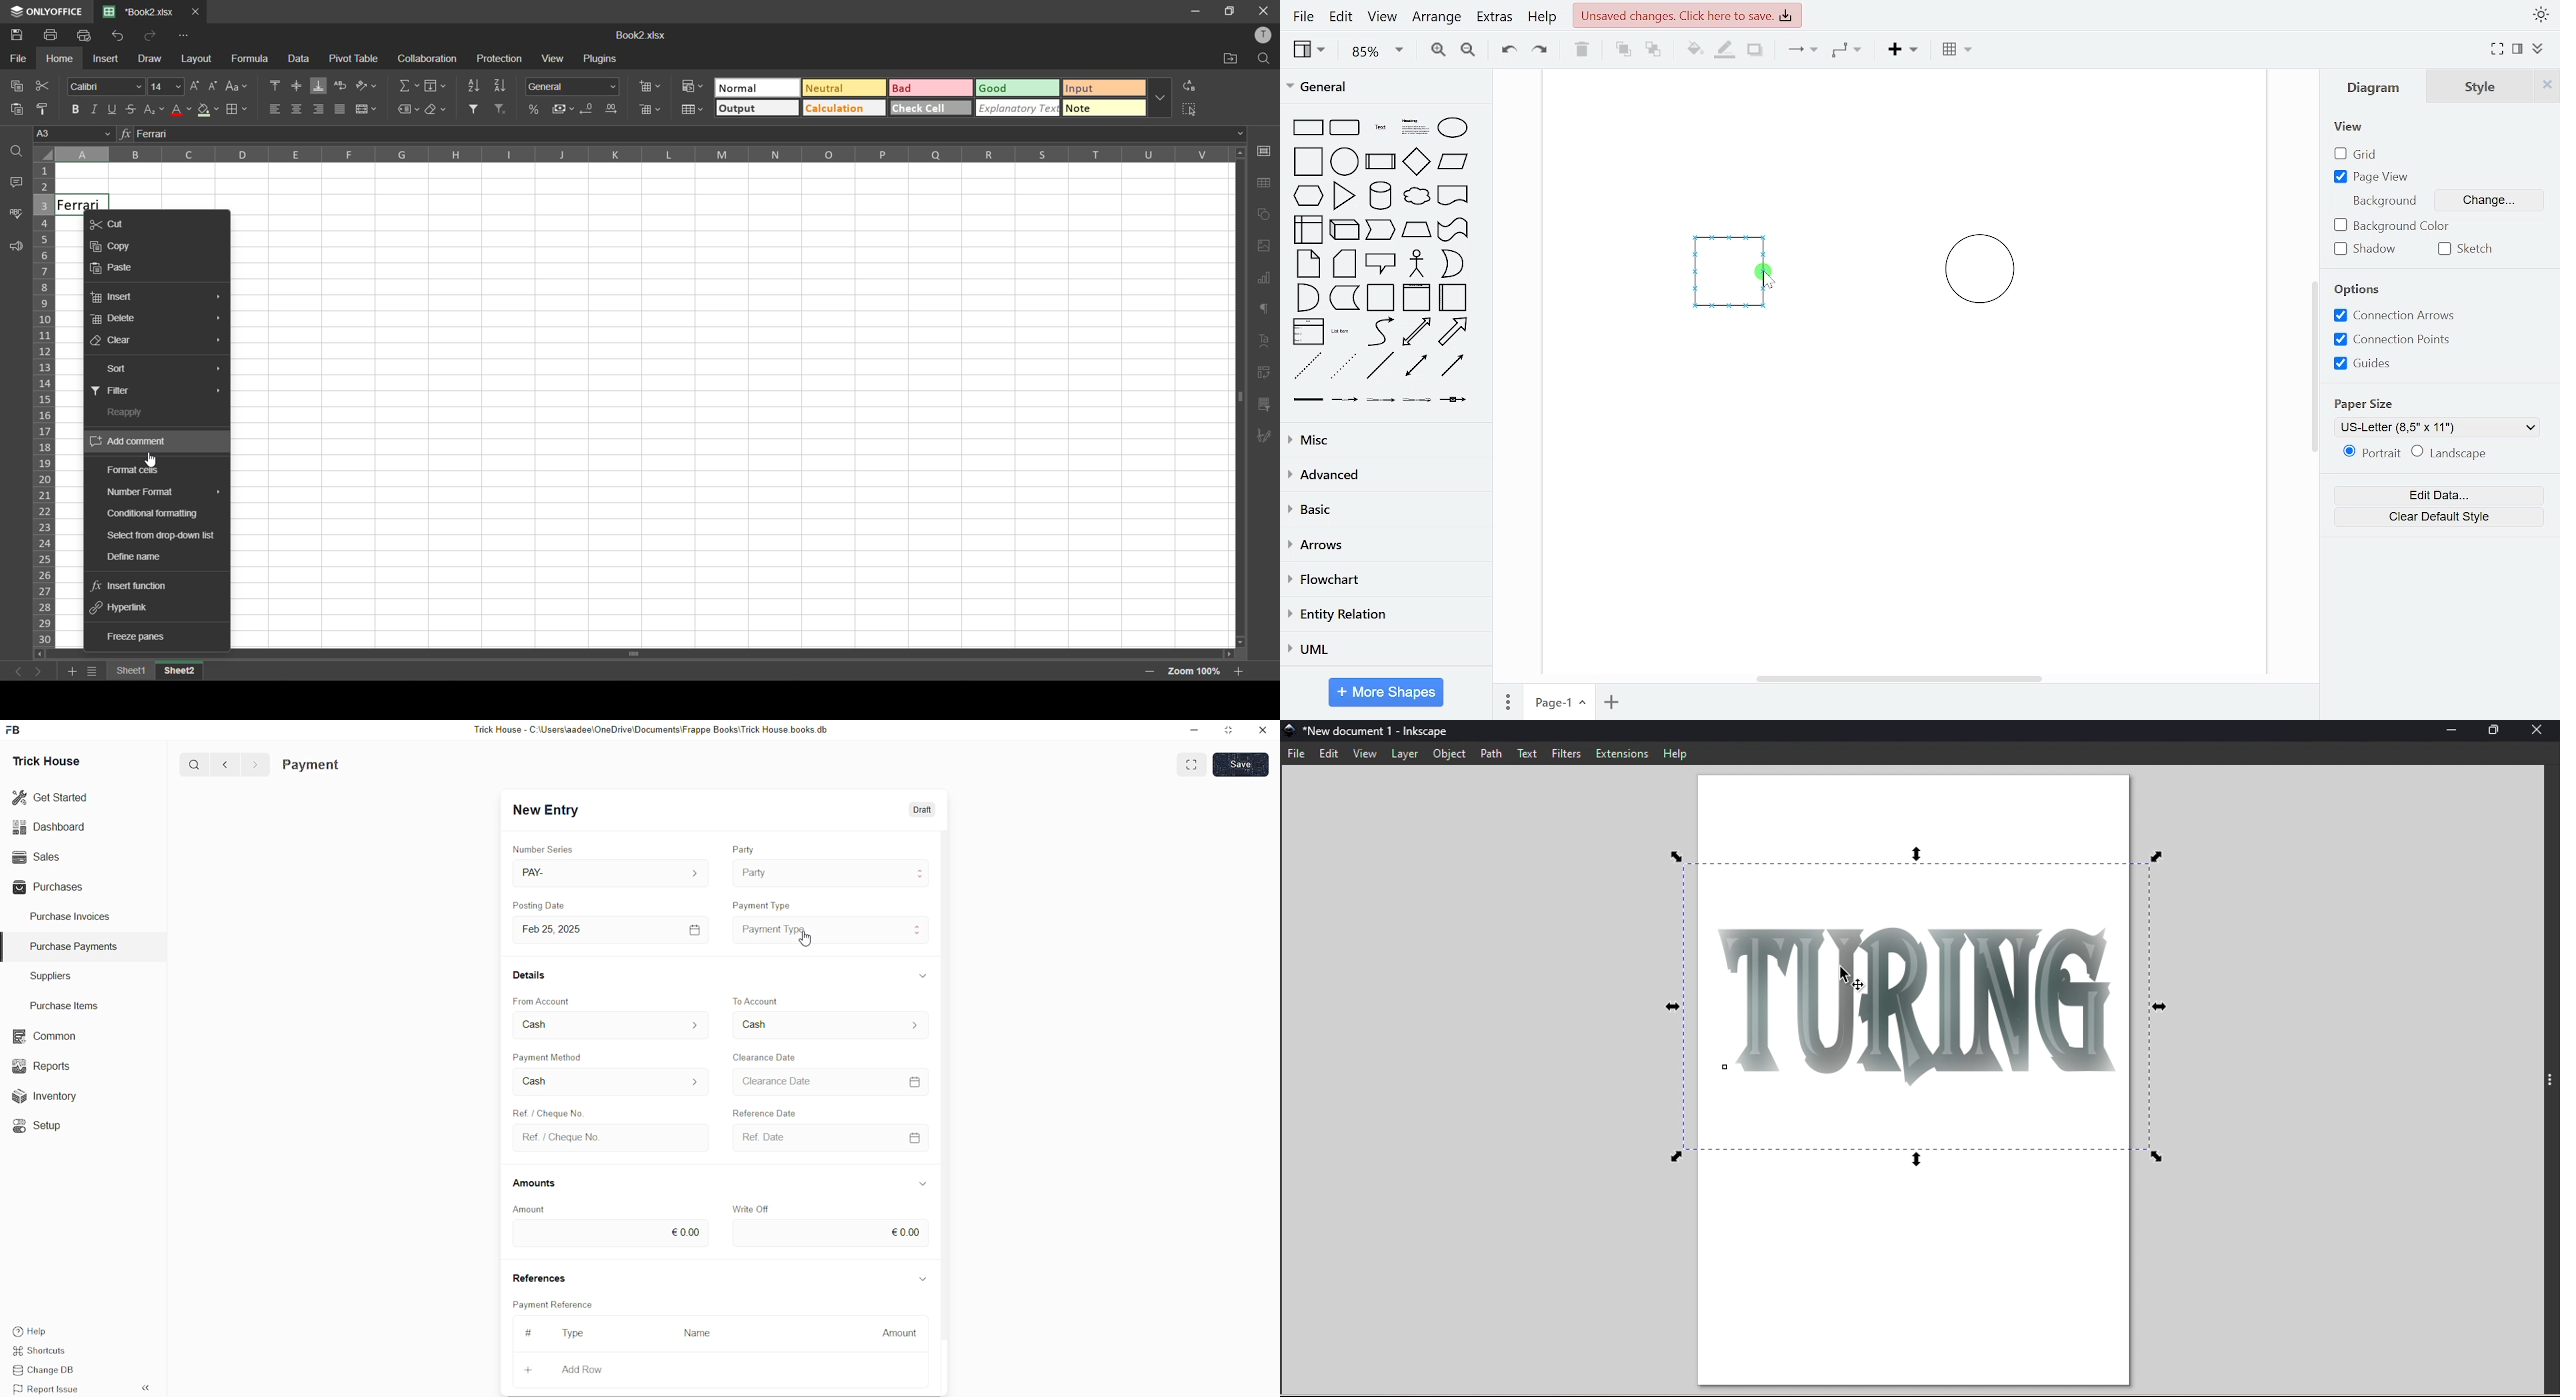 Image resolution: width=2576 pixels, height=1400 pixels. I want to click on From Account, so click(546, 1000).